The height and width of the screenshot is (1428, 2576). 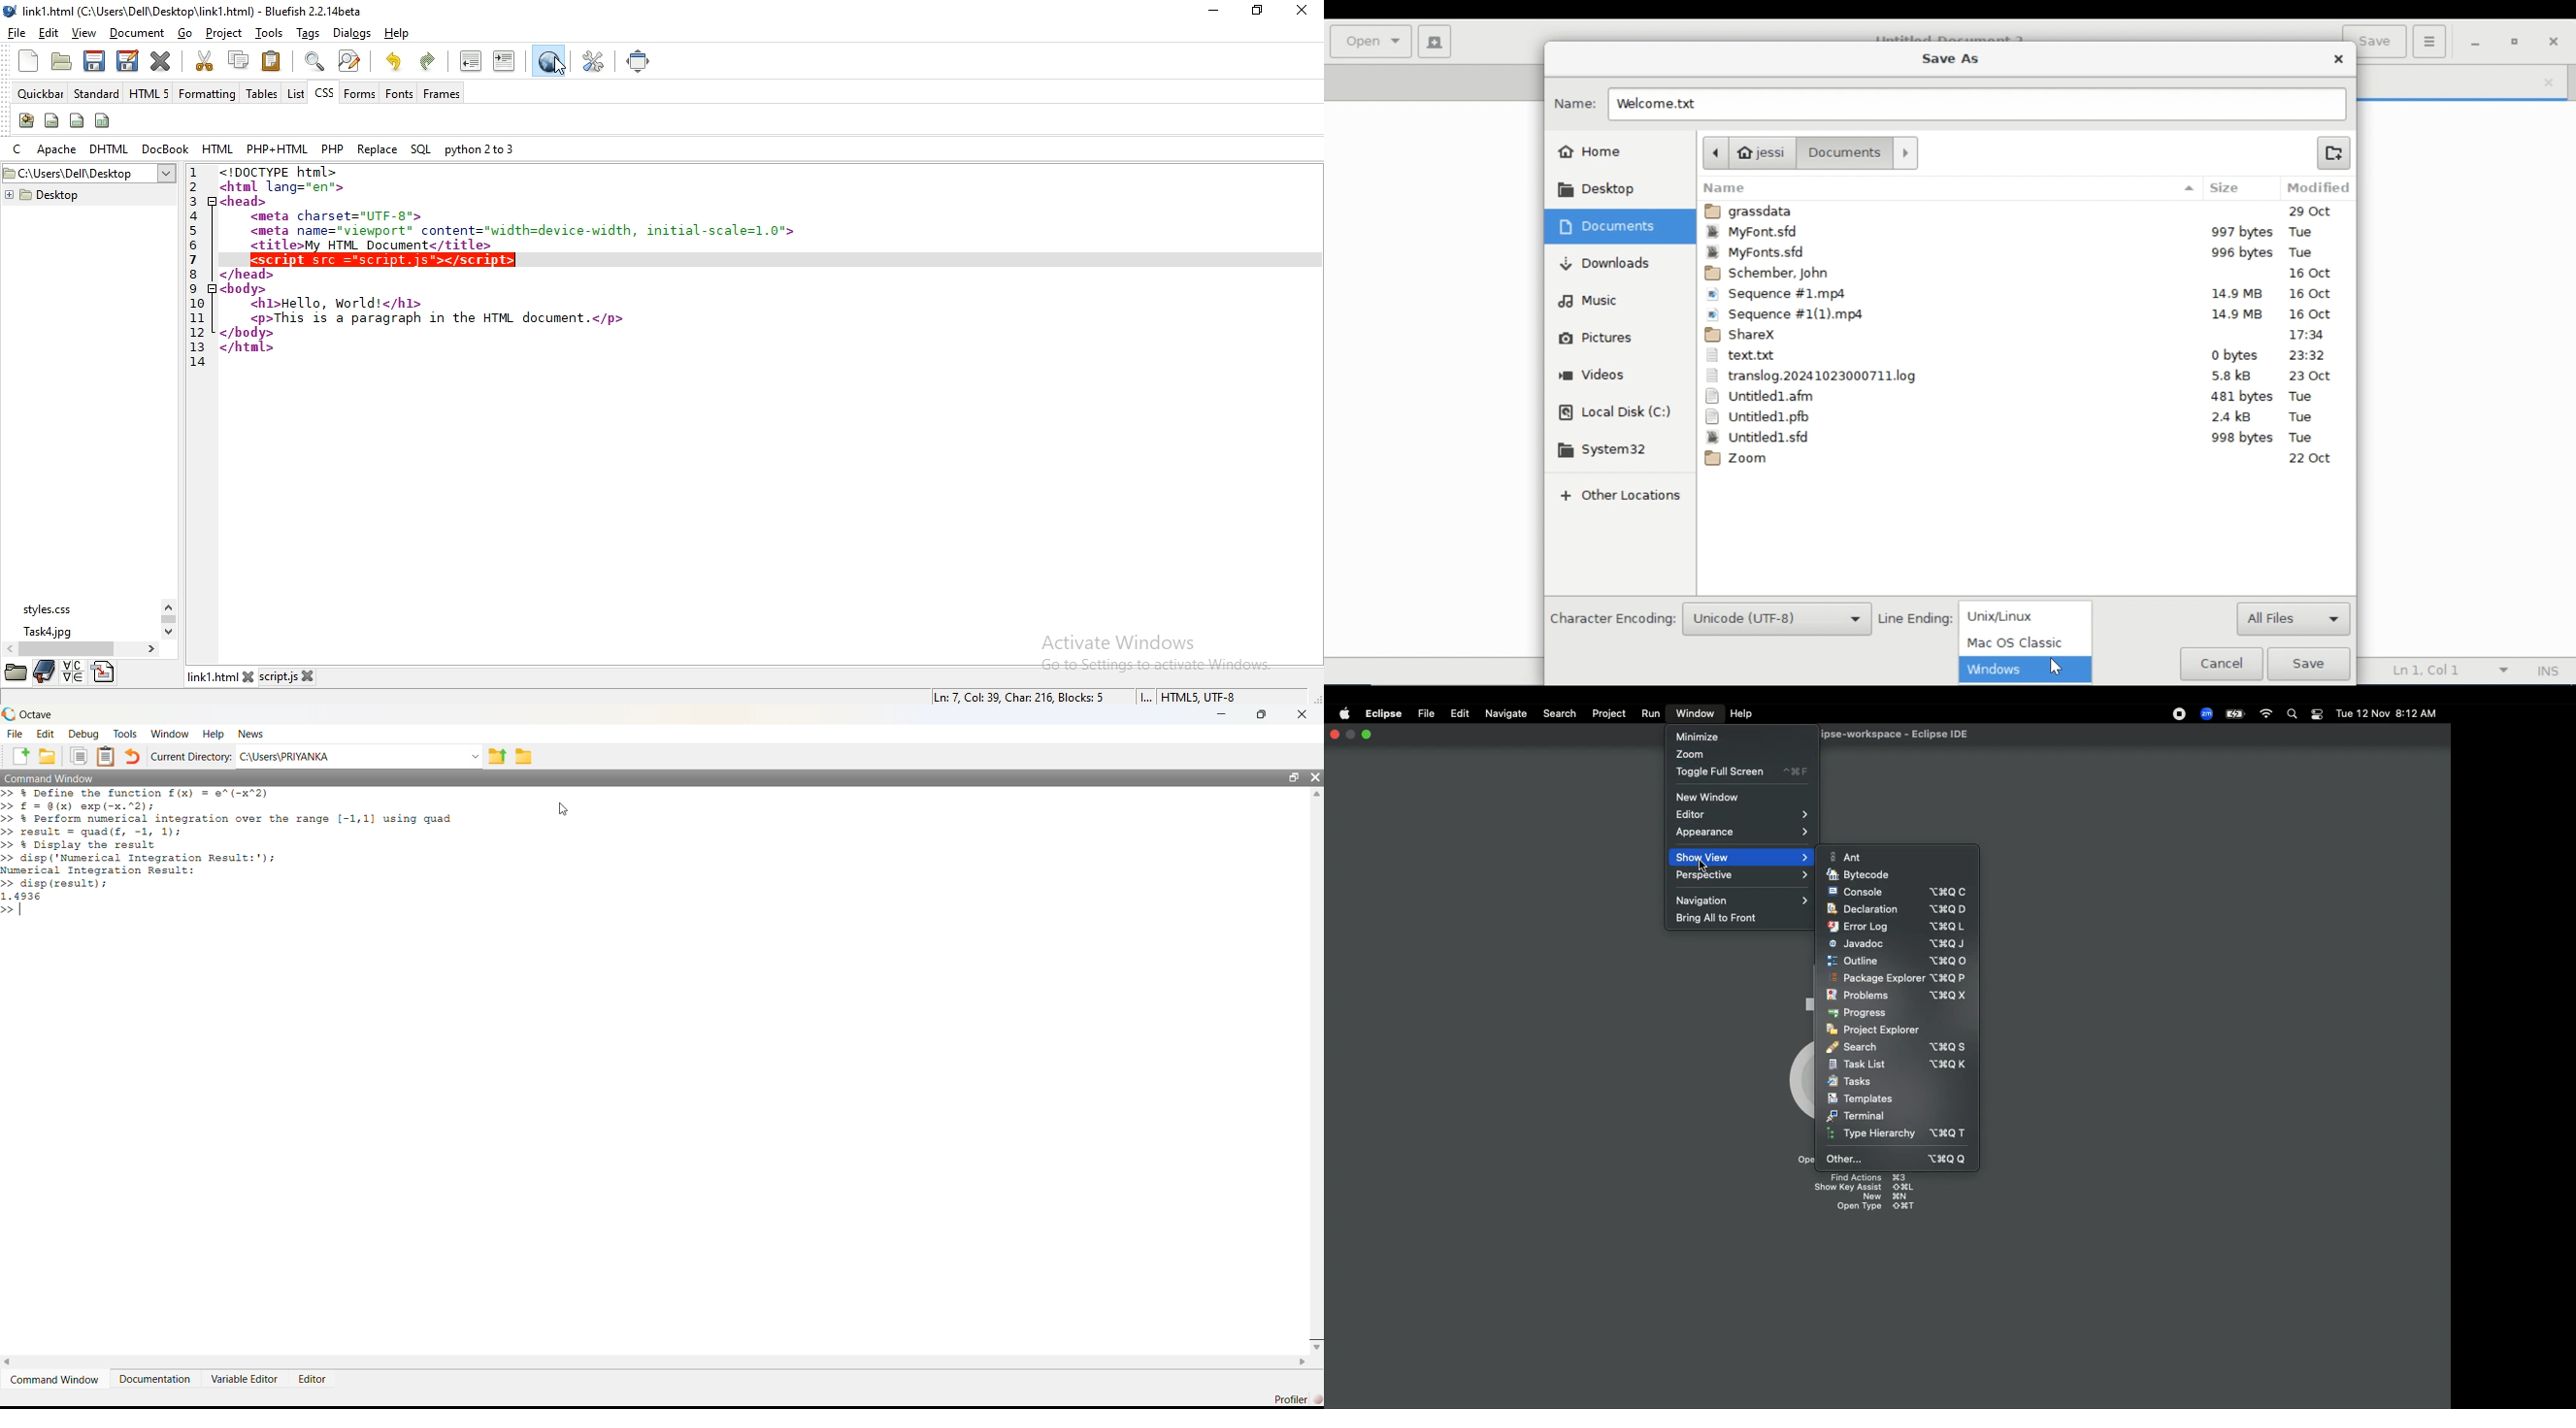 What do you see at coordinates (149, 92) in the screenshot?
I see `html 5` at bounding box center [149, 92].